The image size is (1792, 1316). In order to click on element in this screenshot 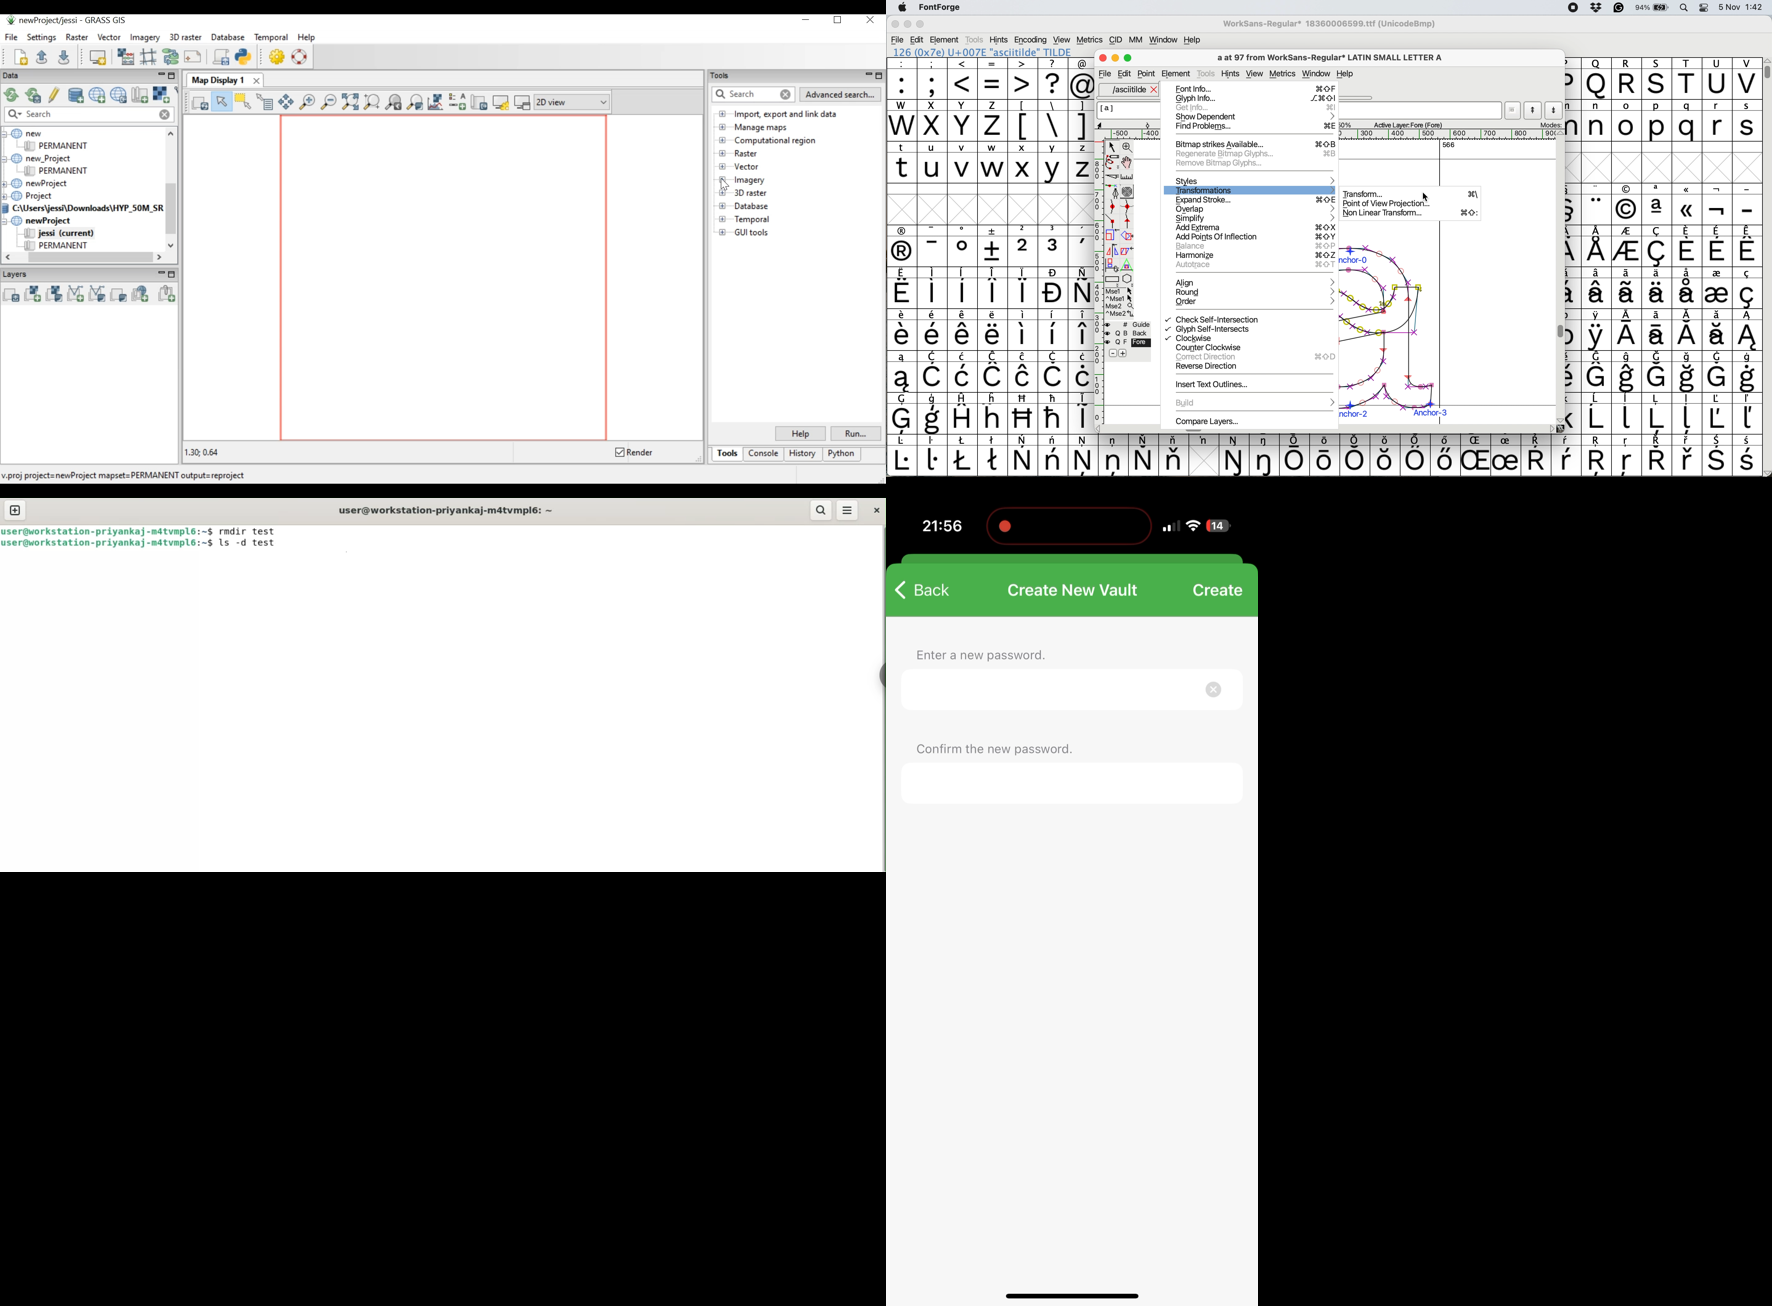, I will do `click(1177, 74)`.